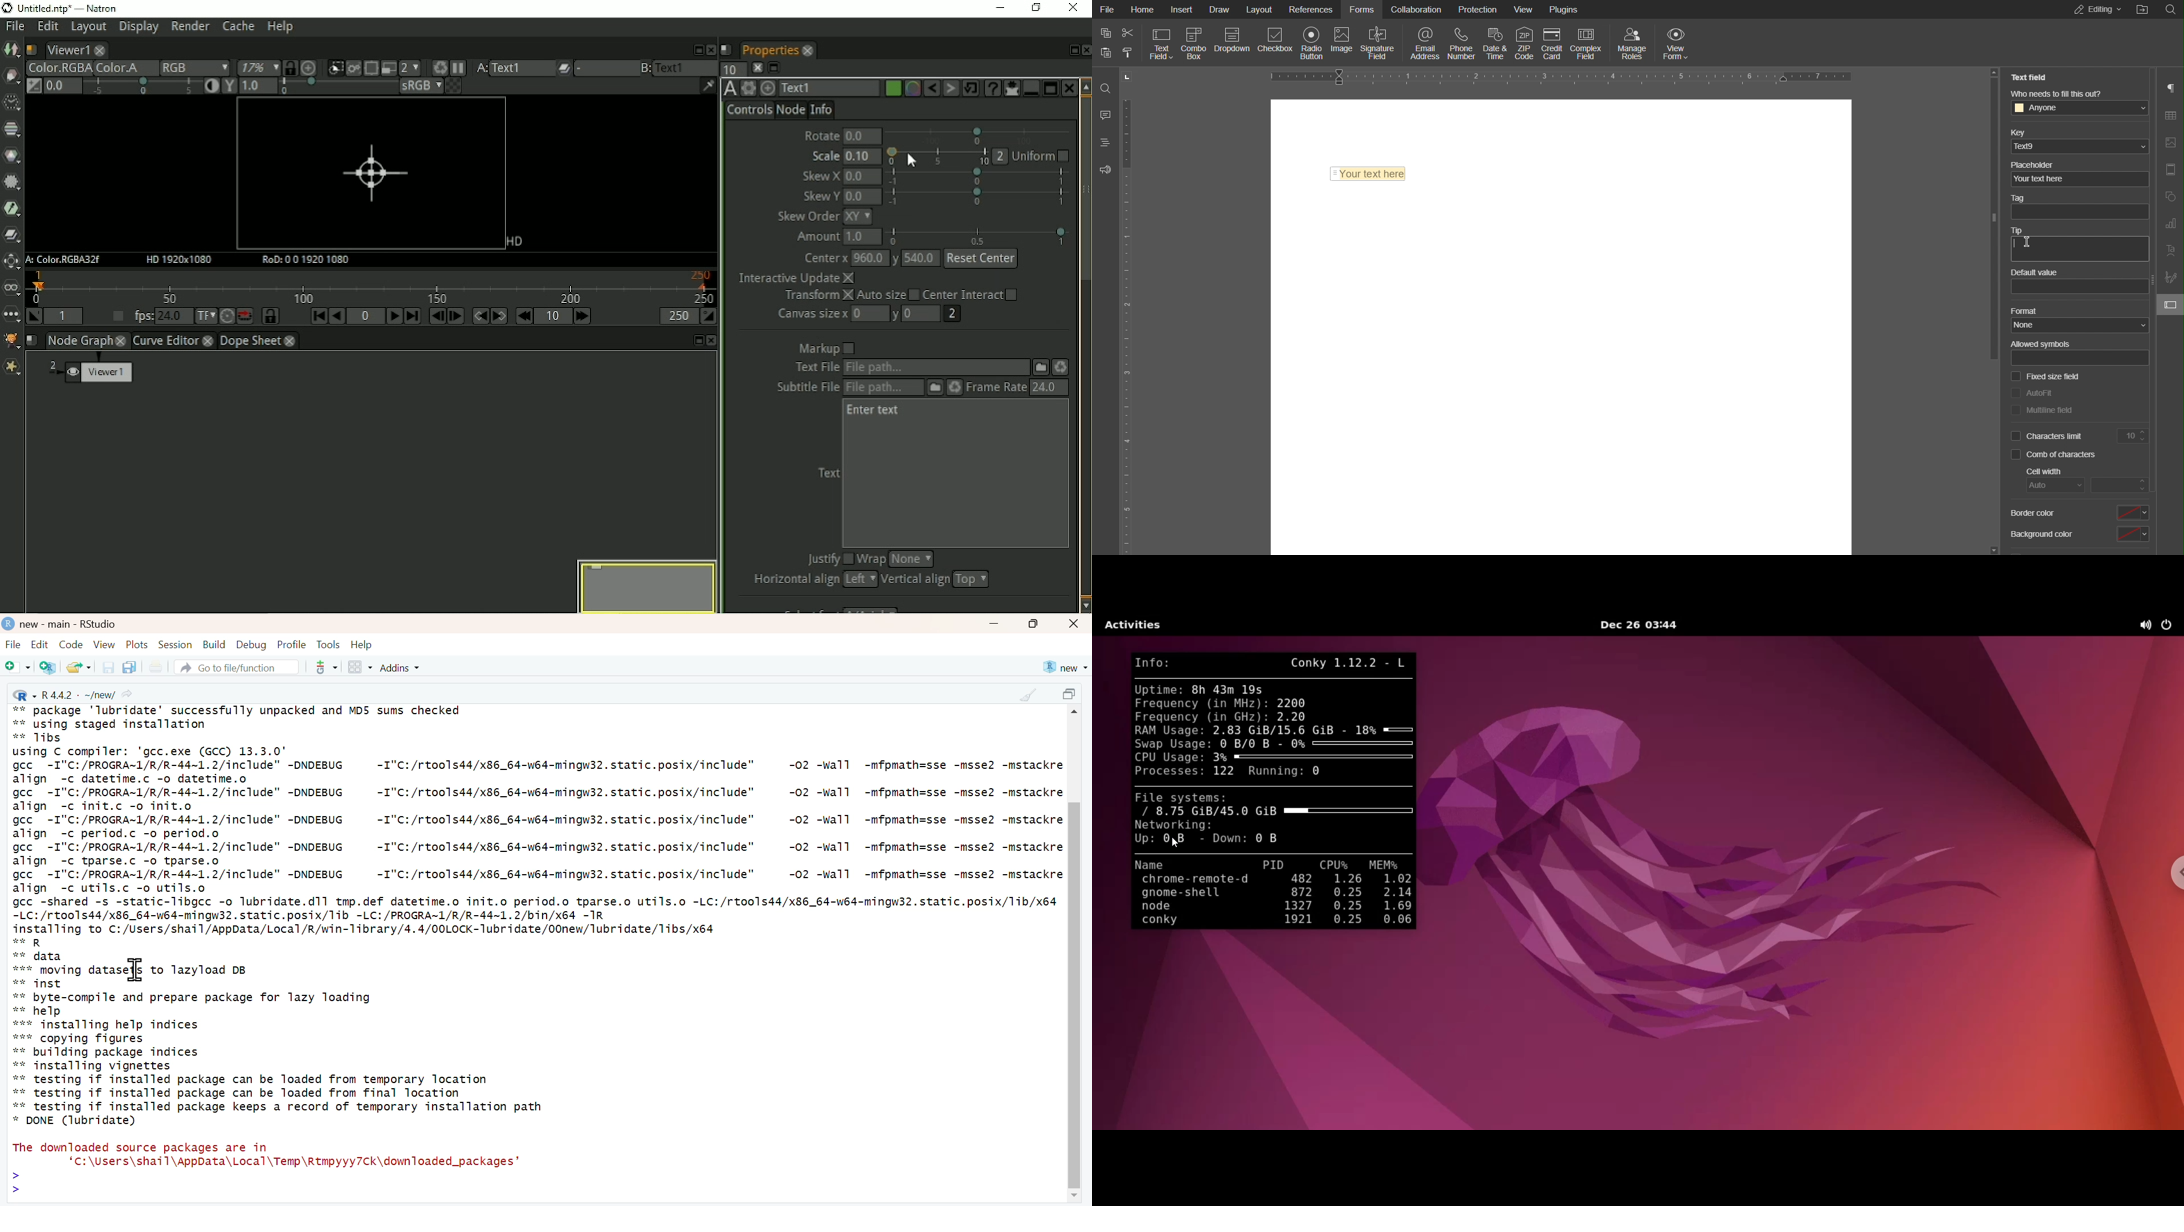  Describe the element at coordinates (1107, 33) in the screenshot. I see `copy` at that location.